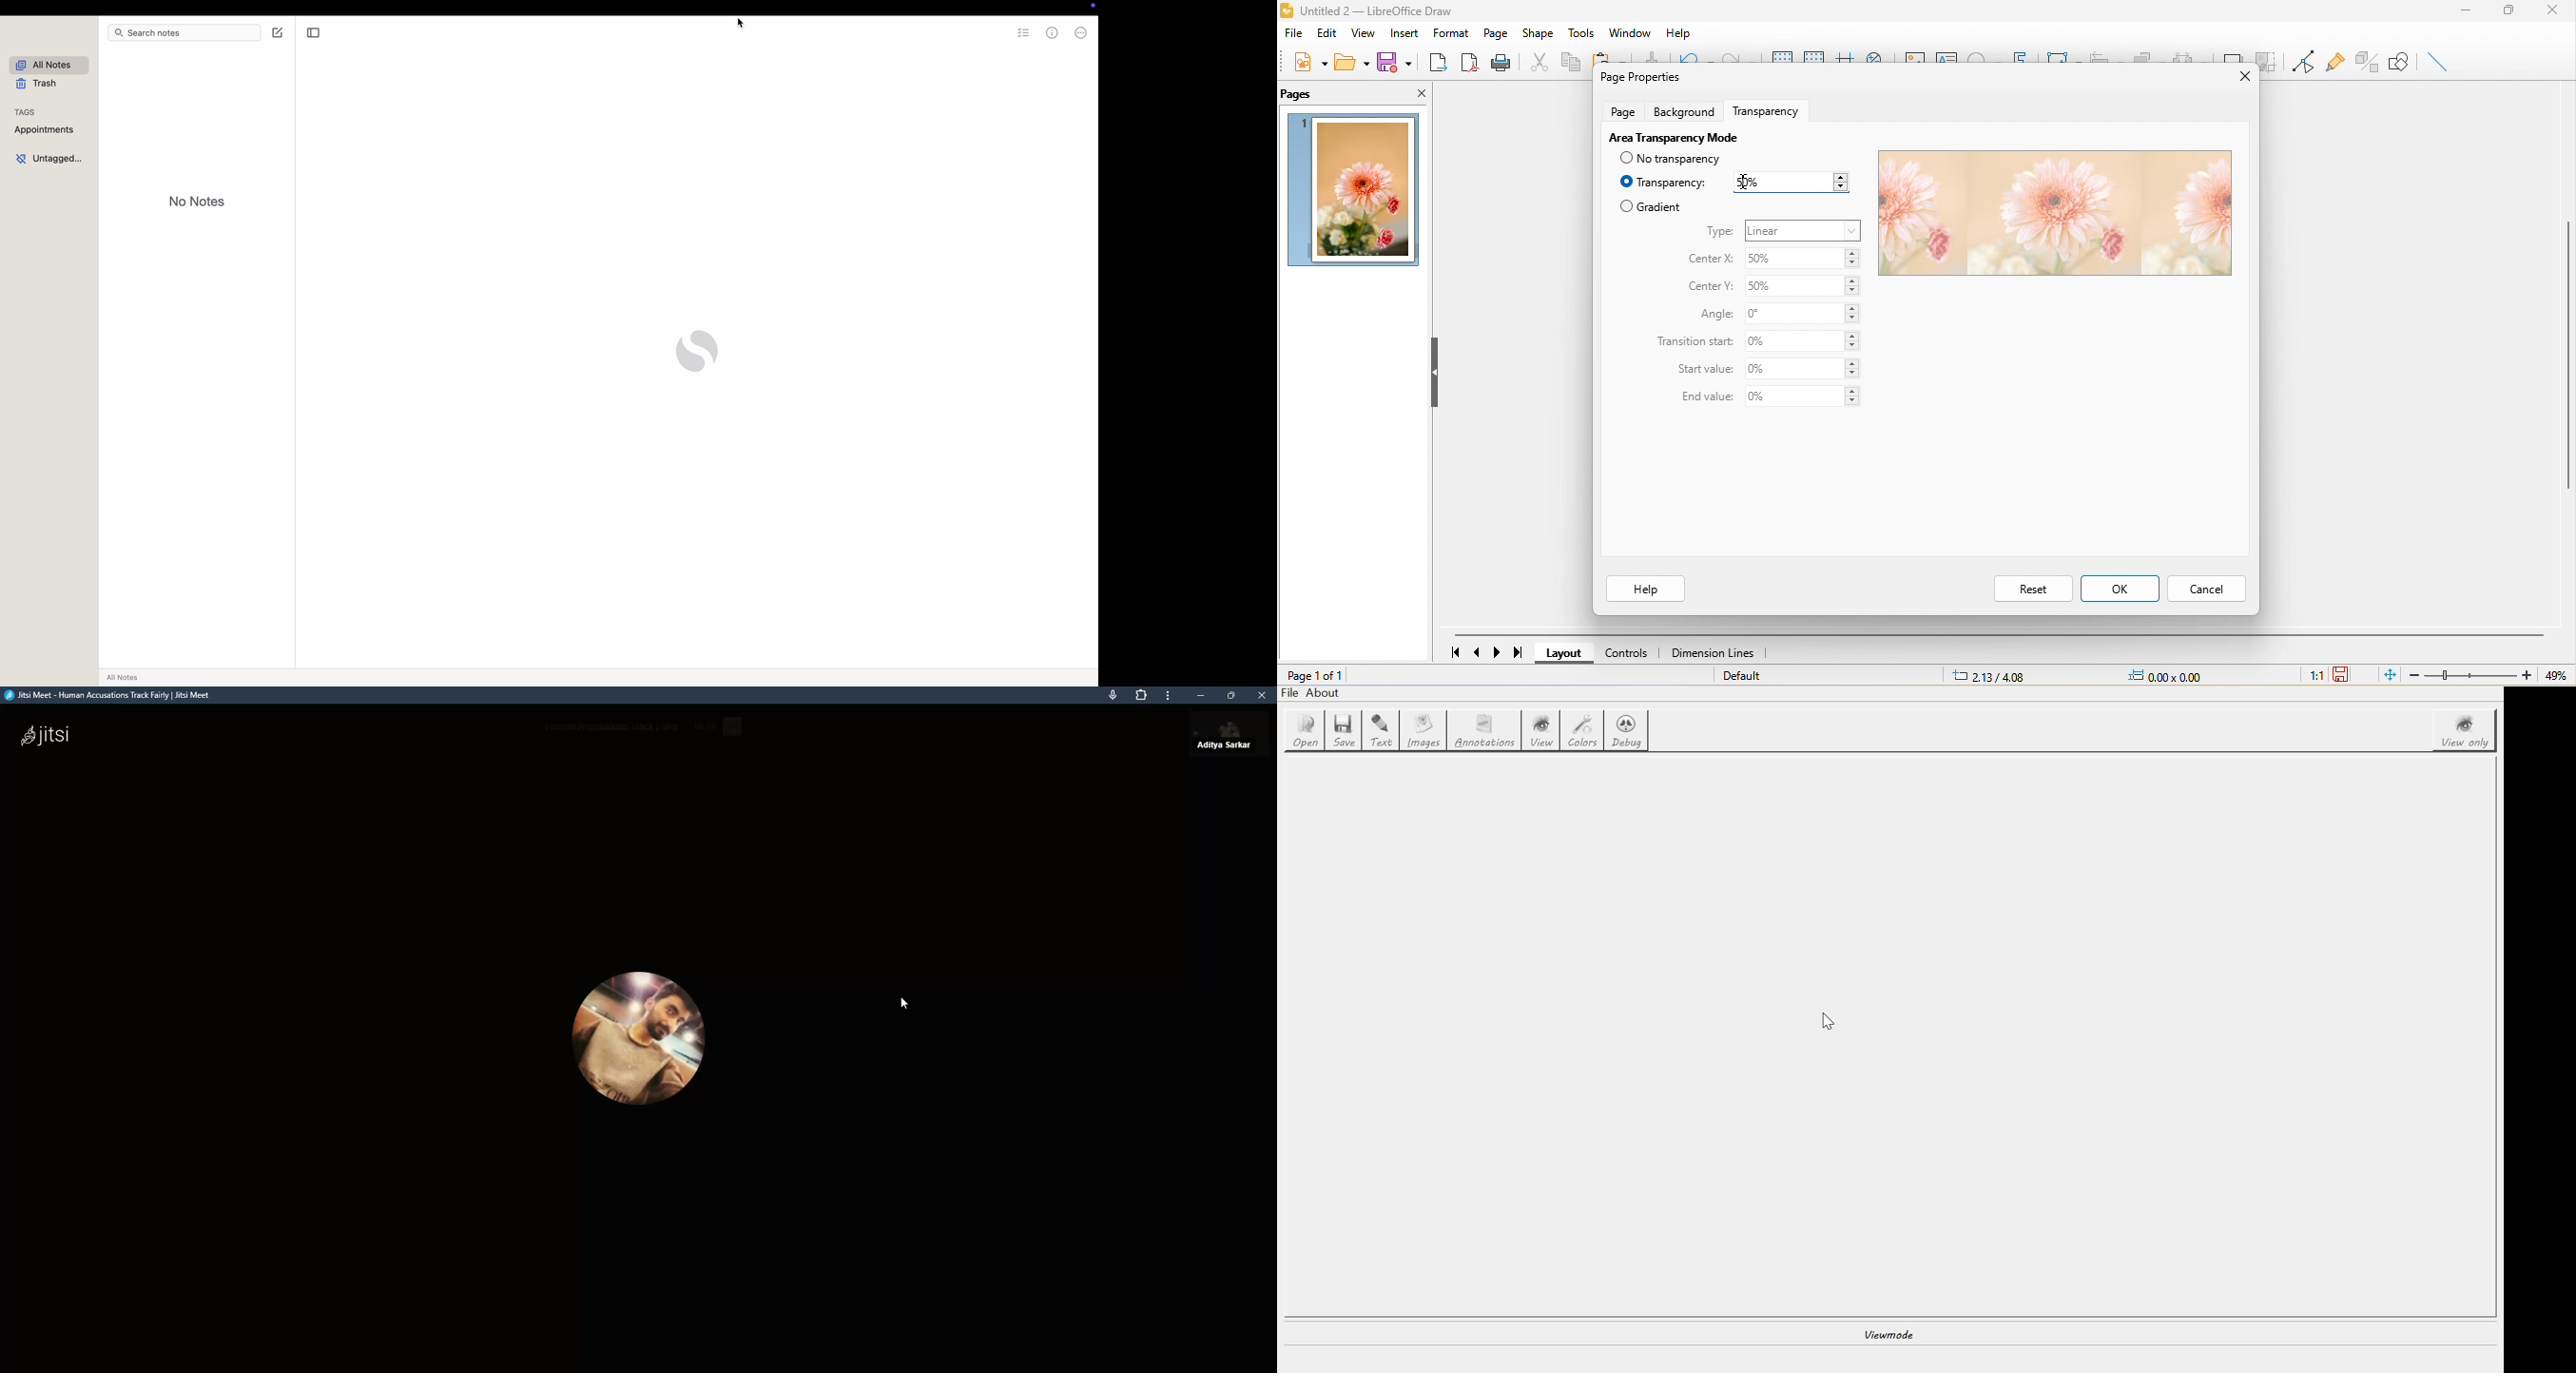 This screenshot has width=2576, height=1400. Describe the element at coordinates (1501, 62) in the screenshot. I see `print` at that location.